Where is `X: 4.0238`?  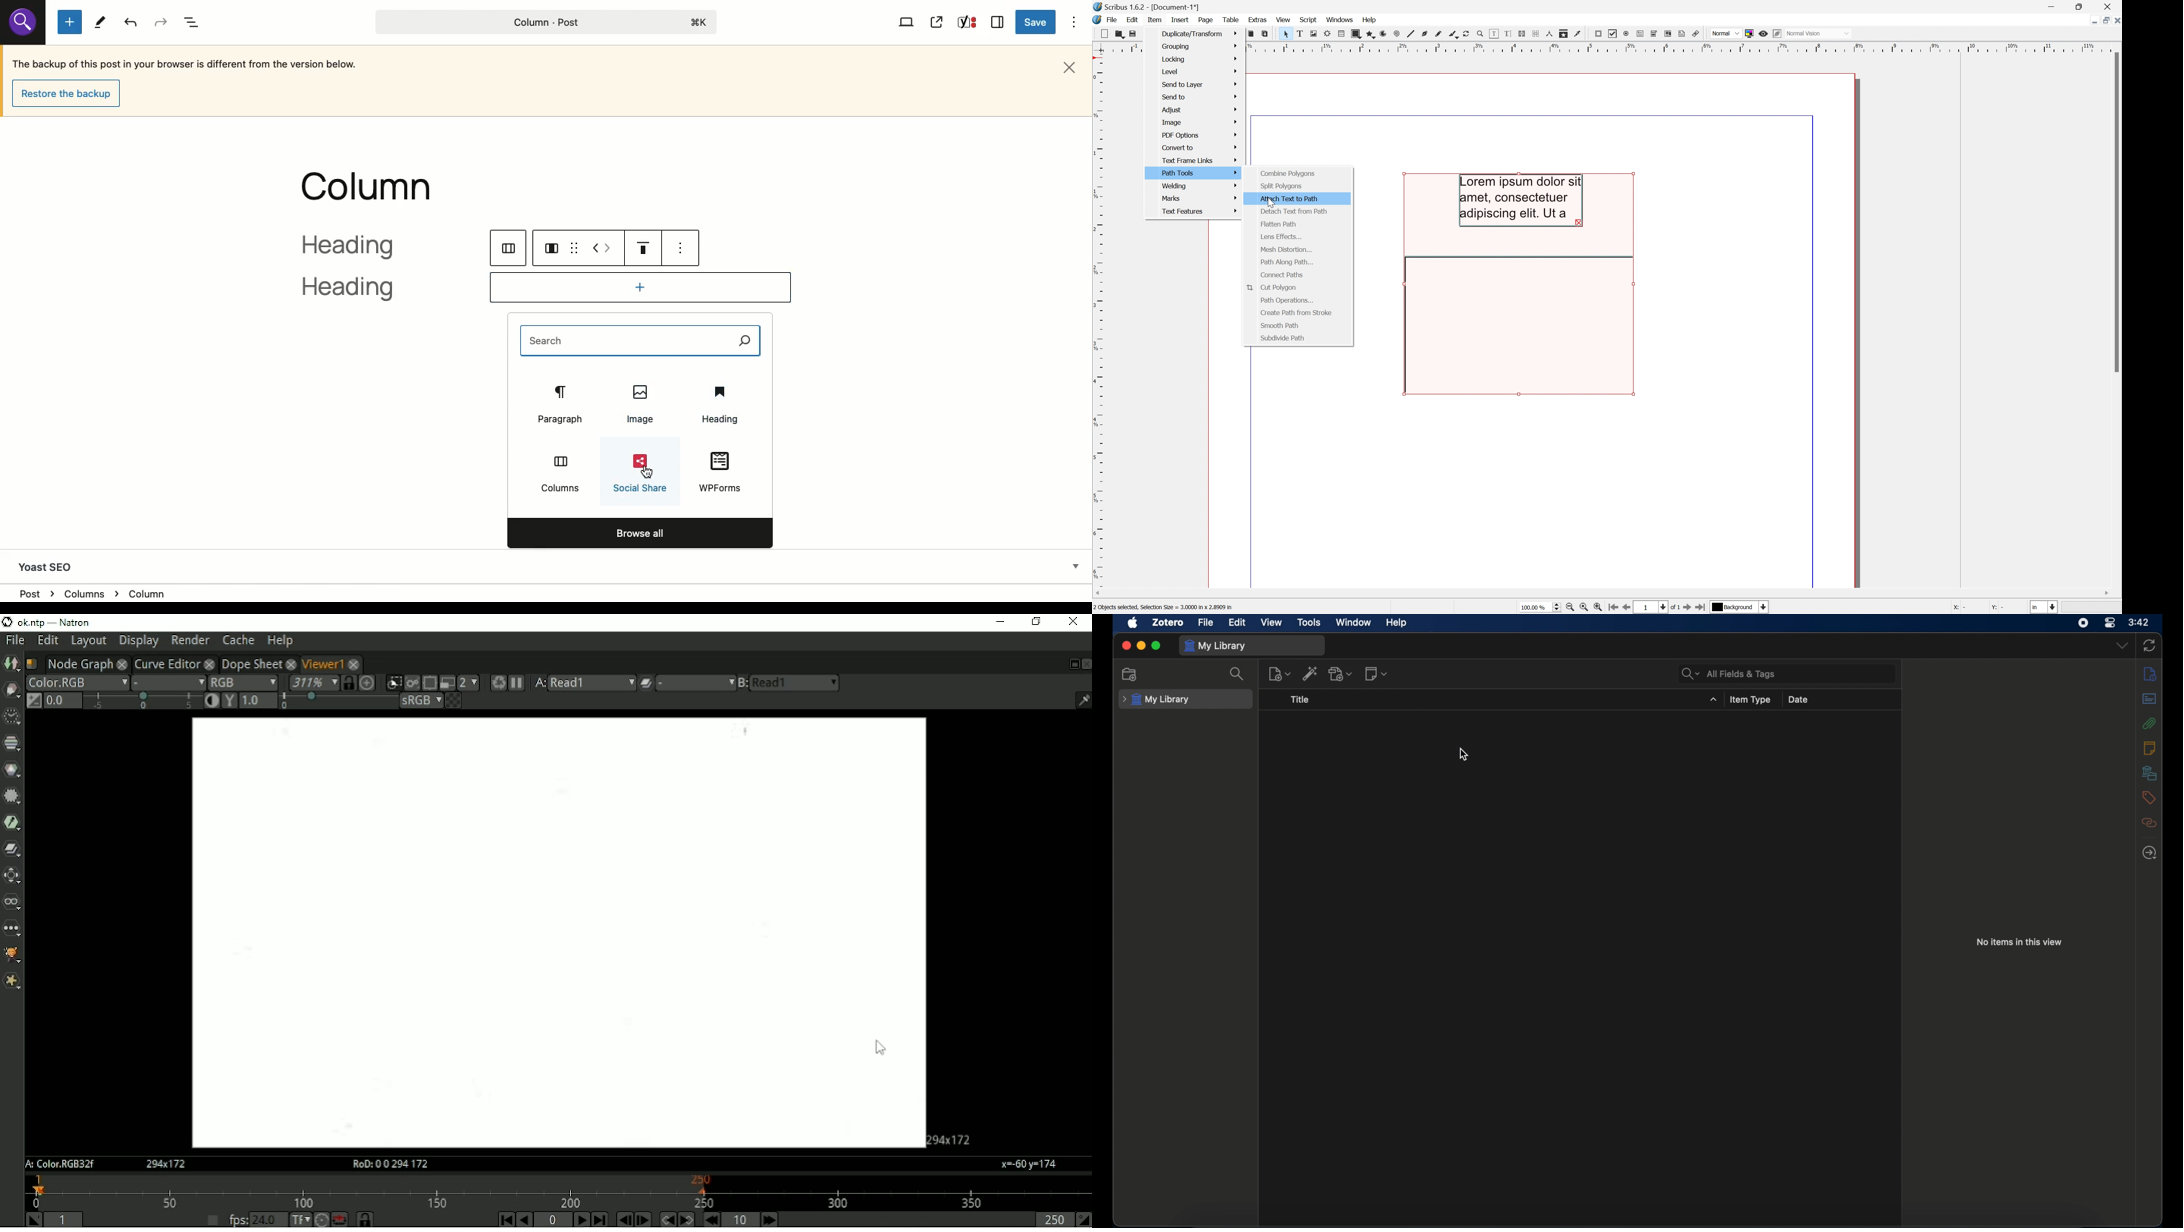 X: 4.0238 is located at coordinates (1966, 608).